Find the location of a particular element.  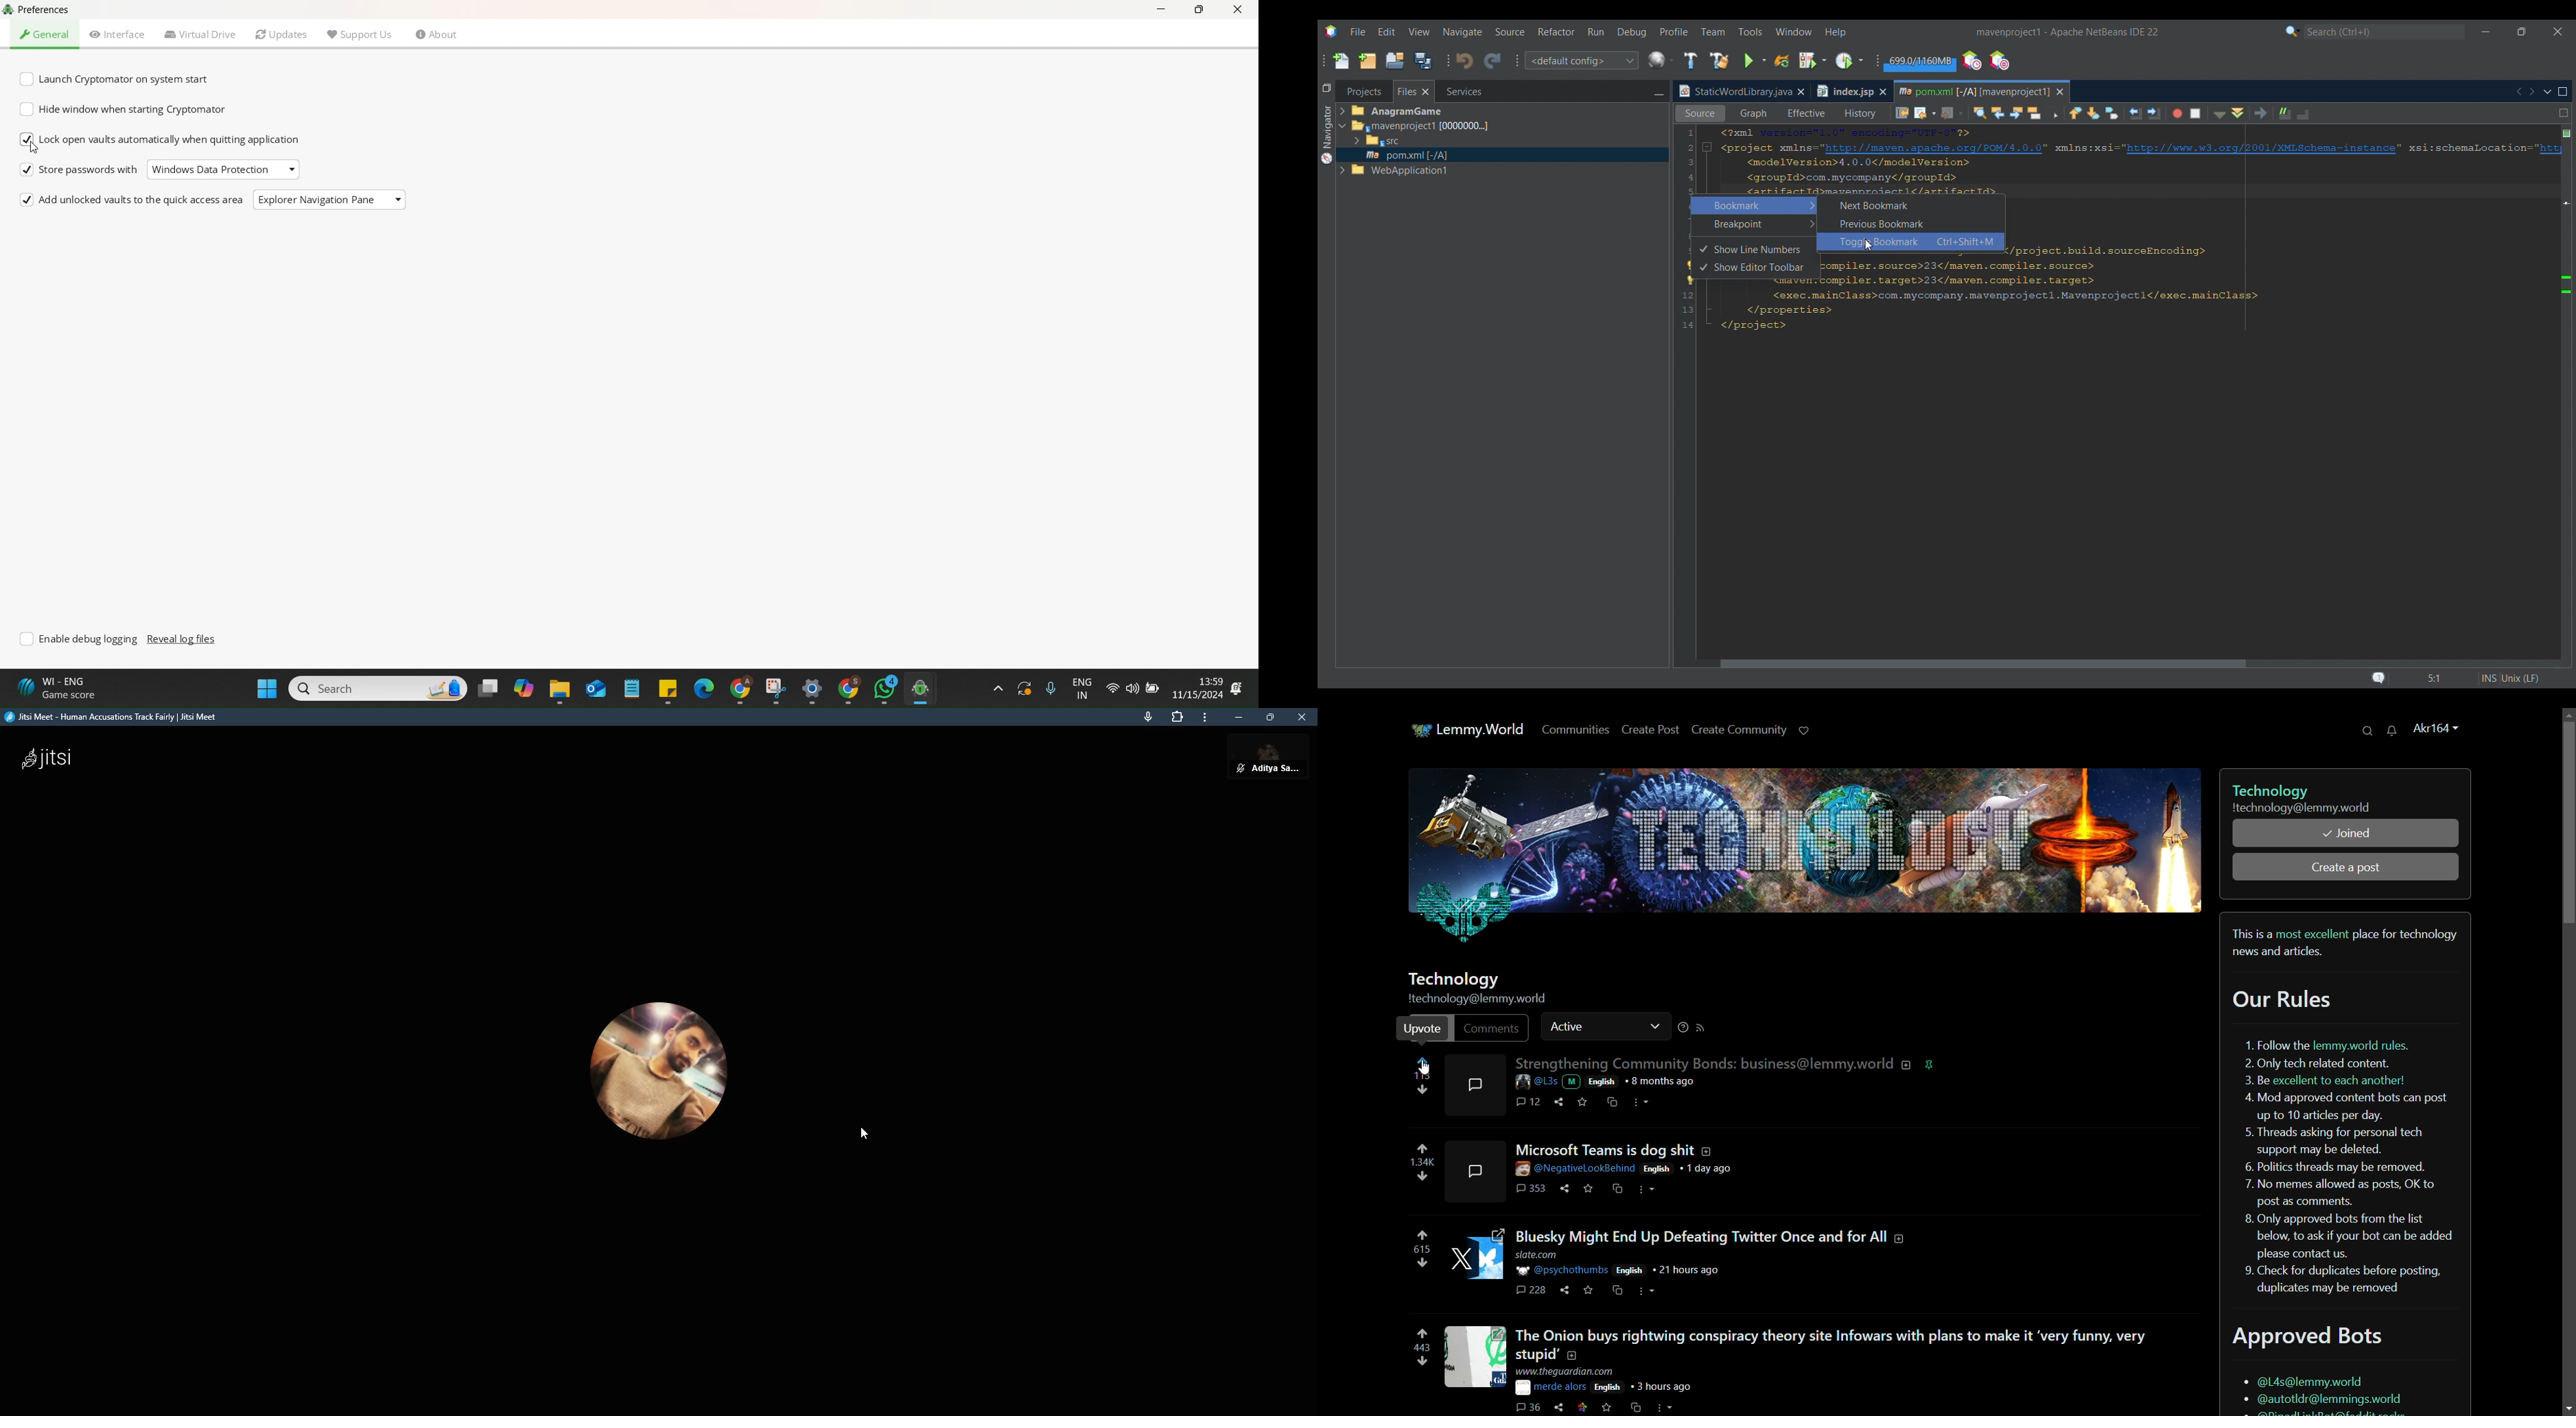

rules is located at coordinates (2345, 1163).